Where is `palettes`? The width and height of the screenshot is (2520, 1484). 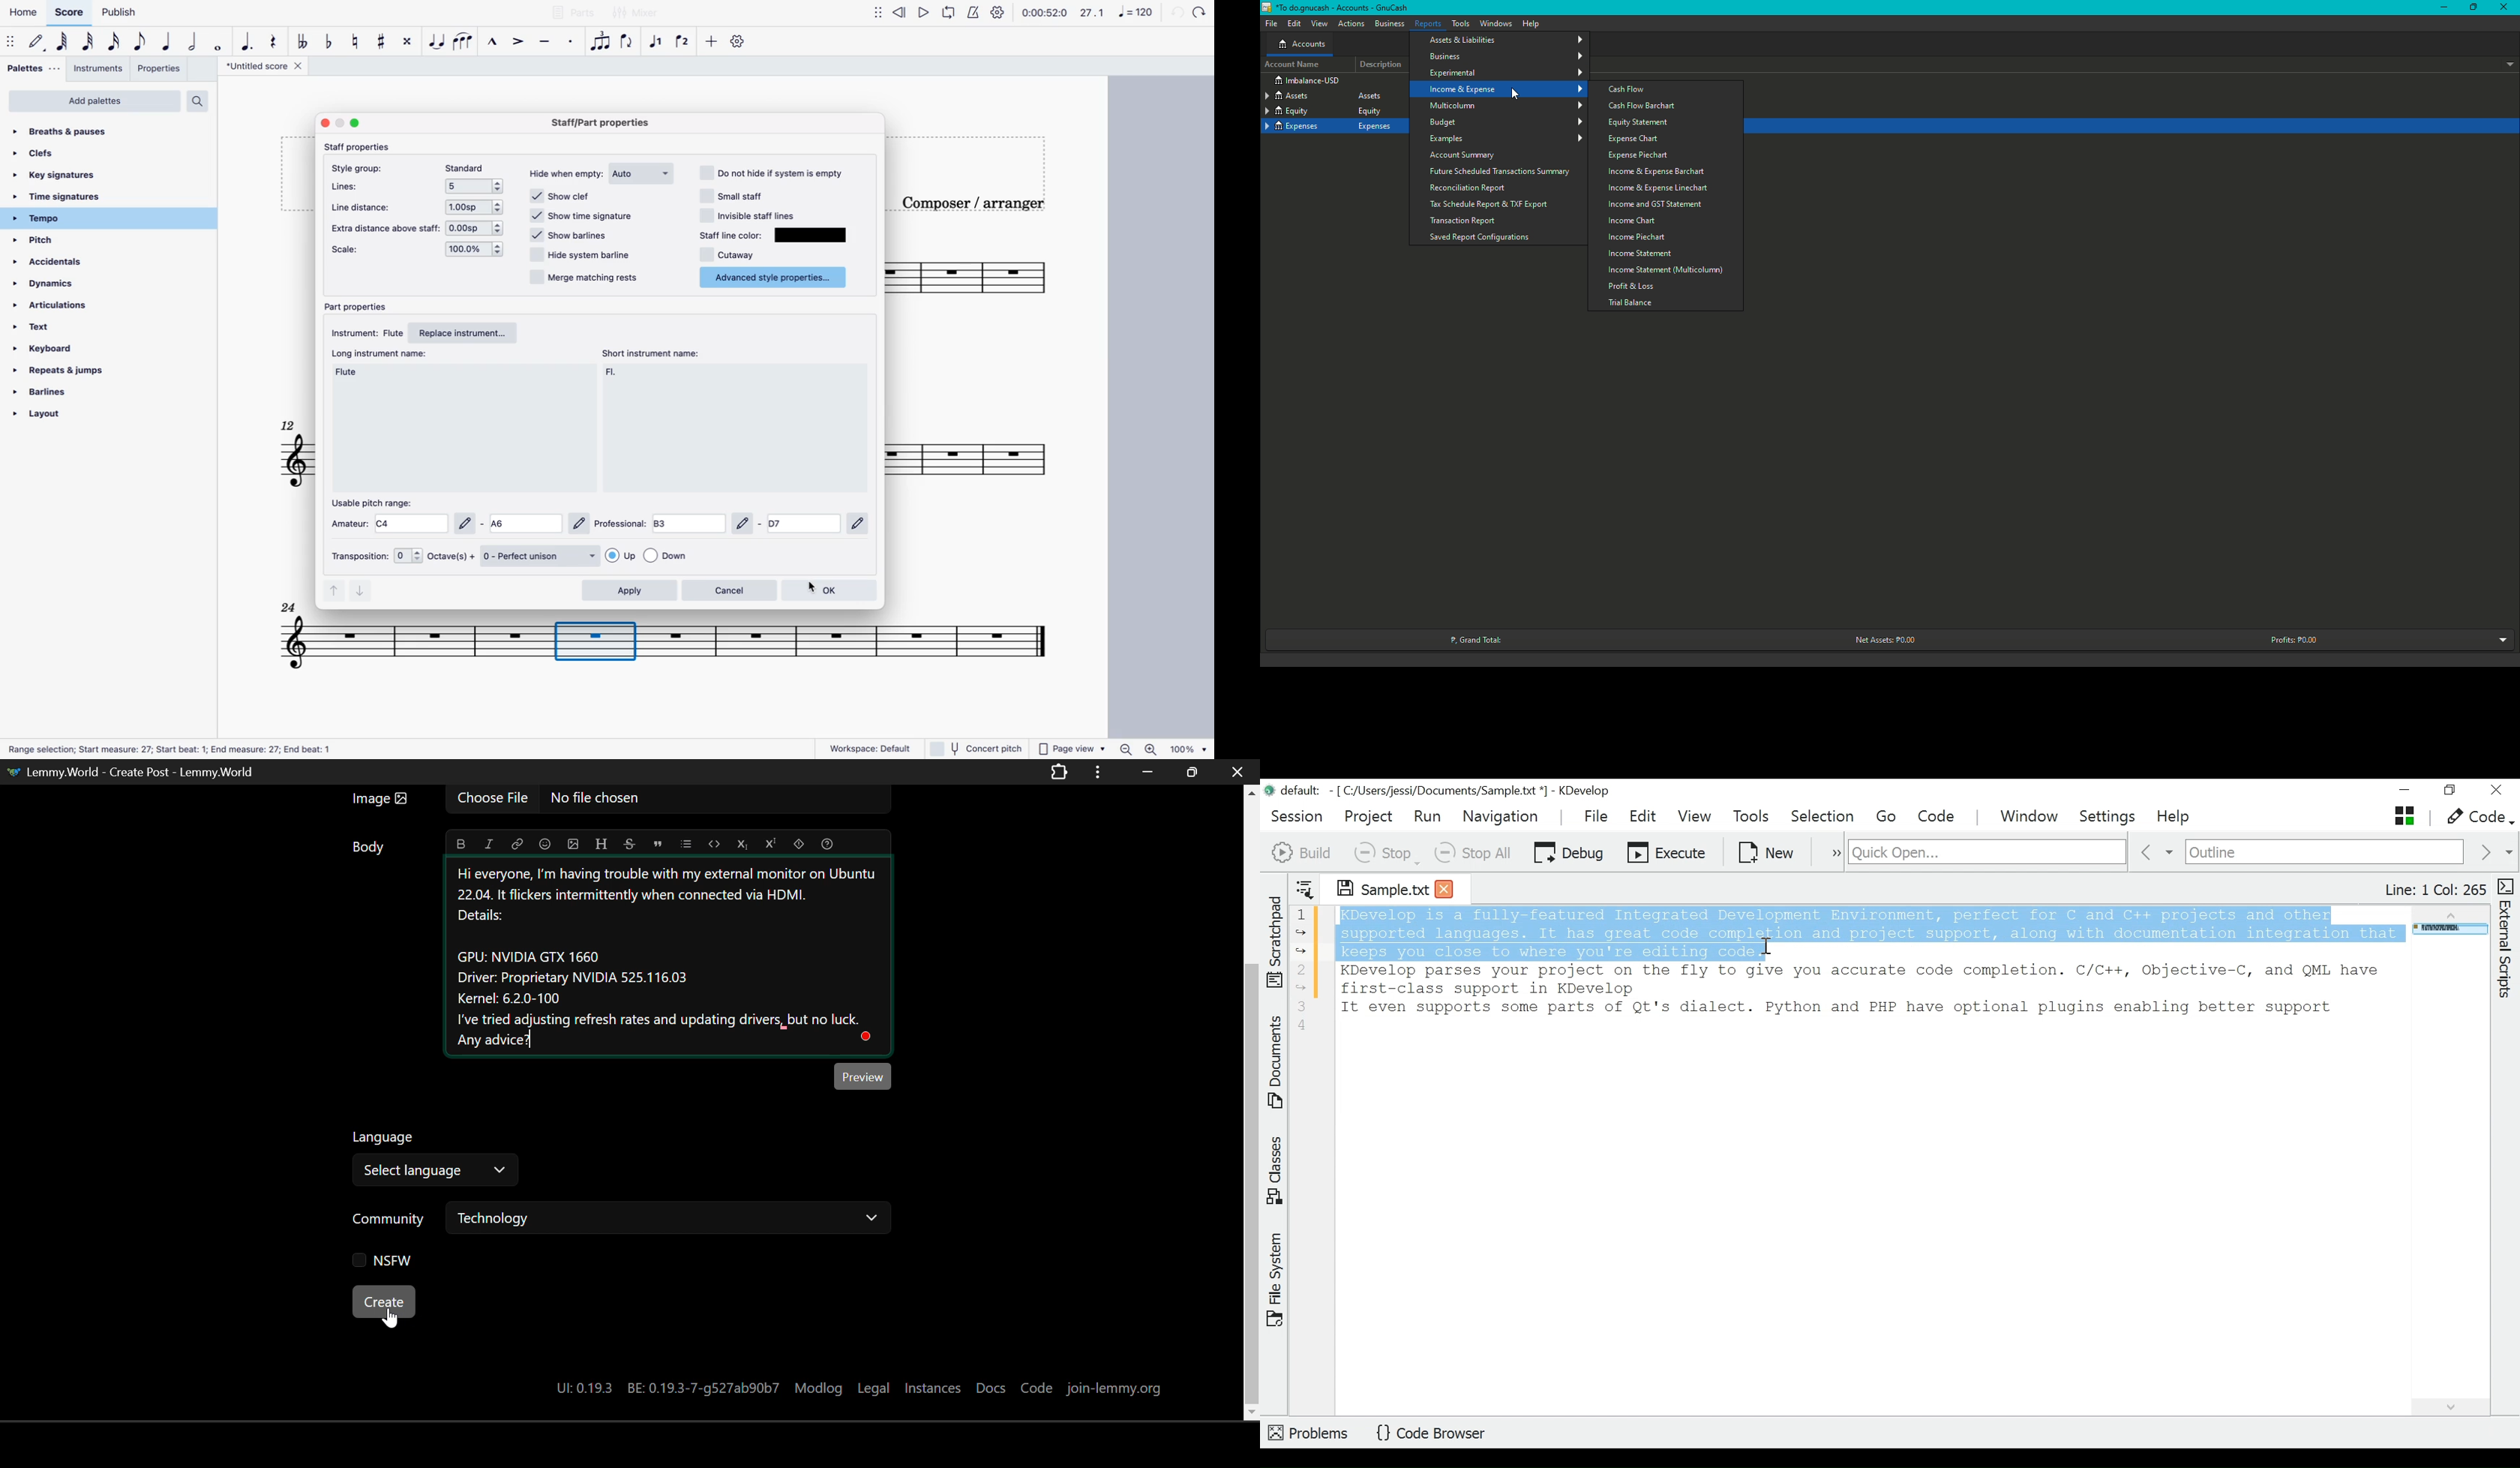
palettes is located at coordinates (31, 68).